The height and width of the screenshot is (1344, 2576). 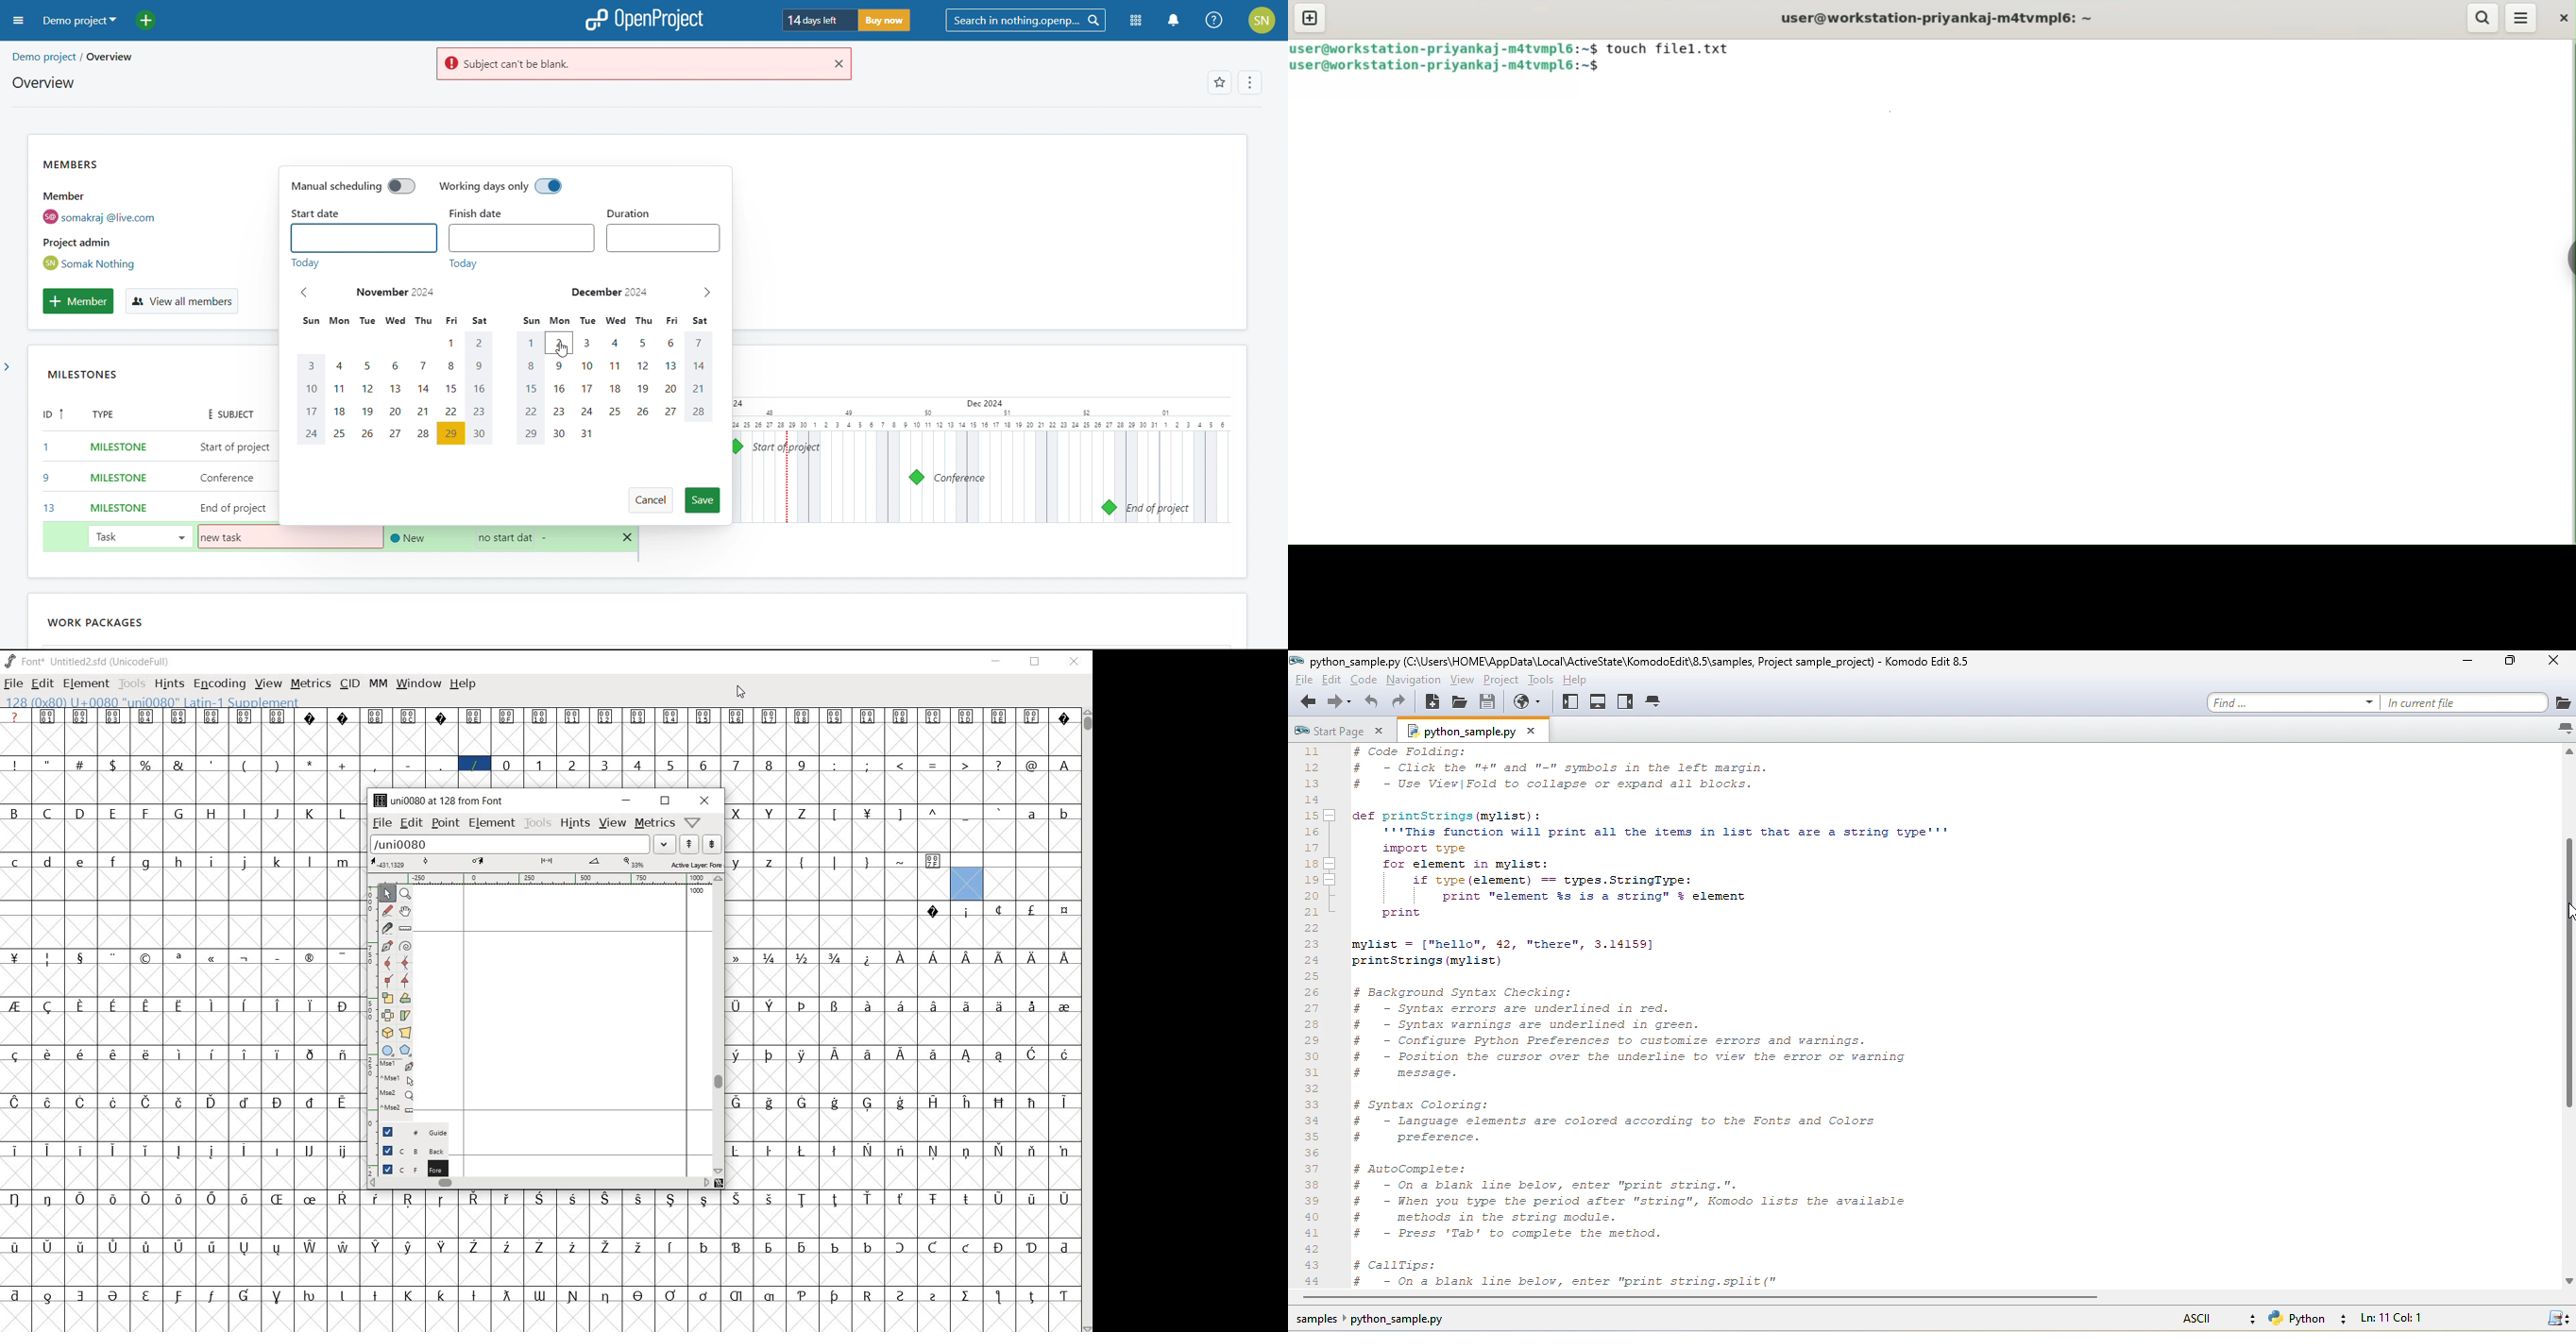 I want to click on glyph, so click(x=244, y=1199).